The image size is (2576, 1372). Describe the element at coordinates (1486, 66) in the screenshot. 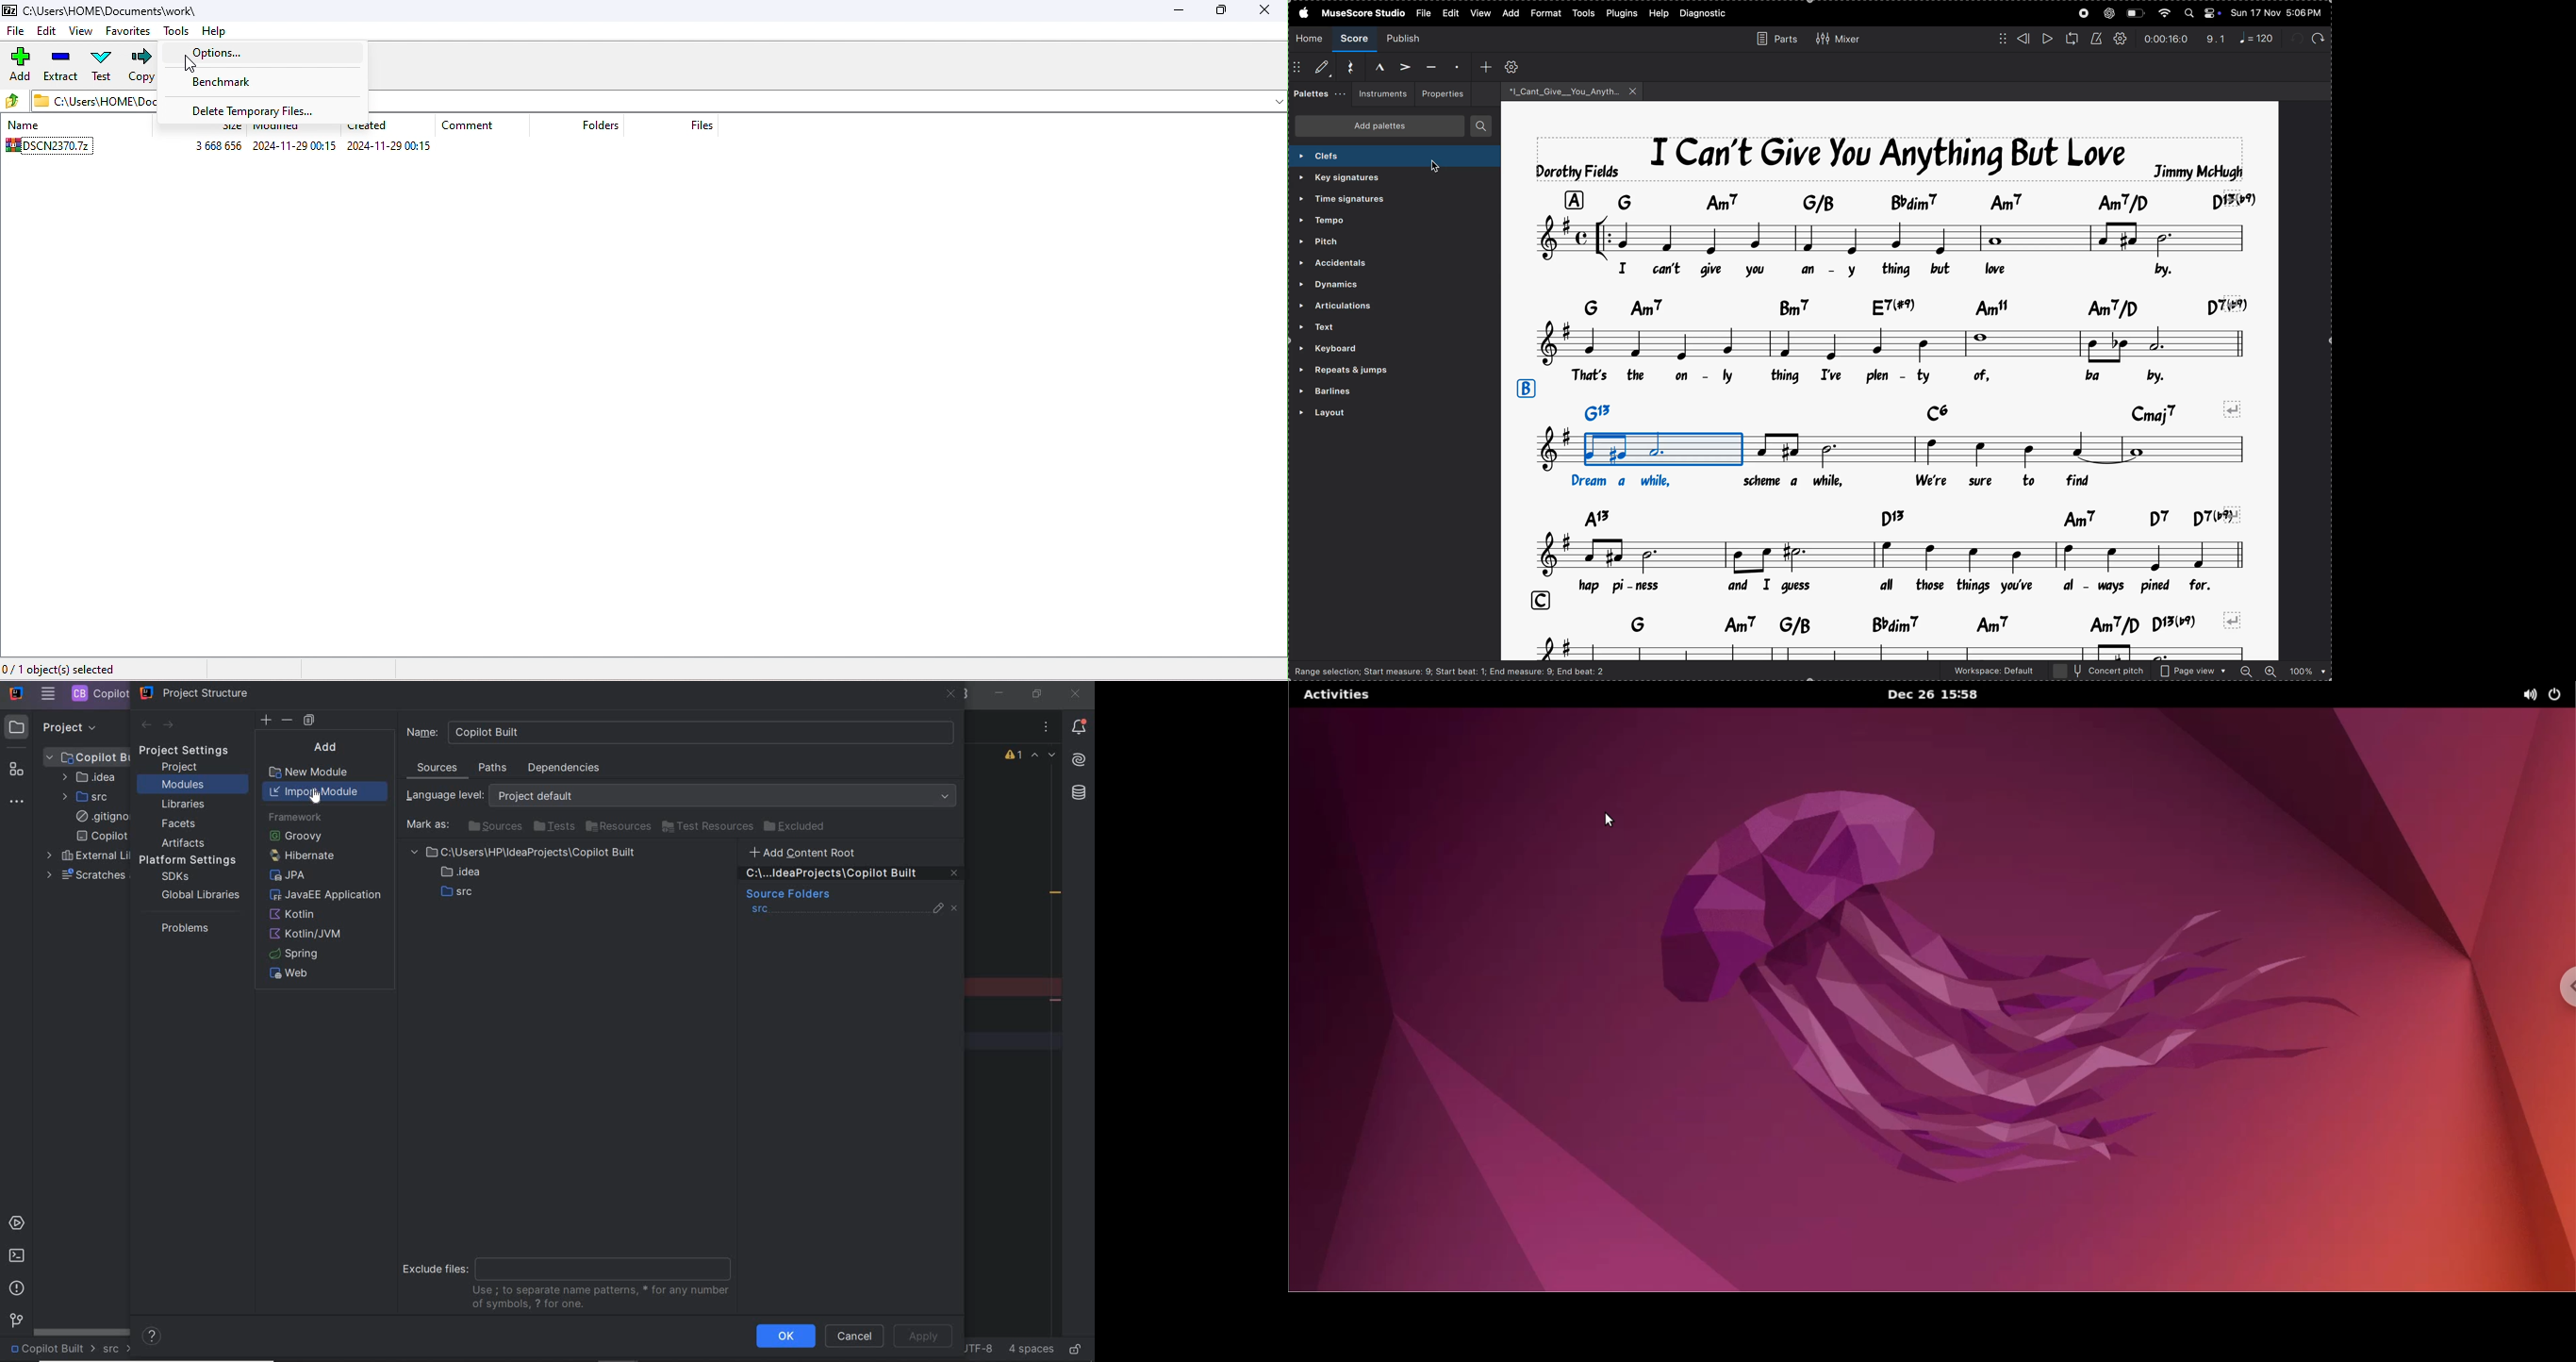

I see `add` at that location.